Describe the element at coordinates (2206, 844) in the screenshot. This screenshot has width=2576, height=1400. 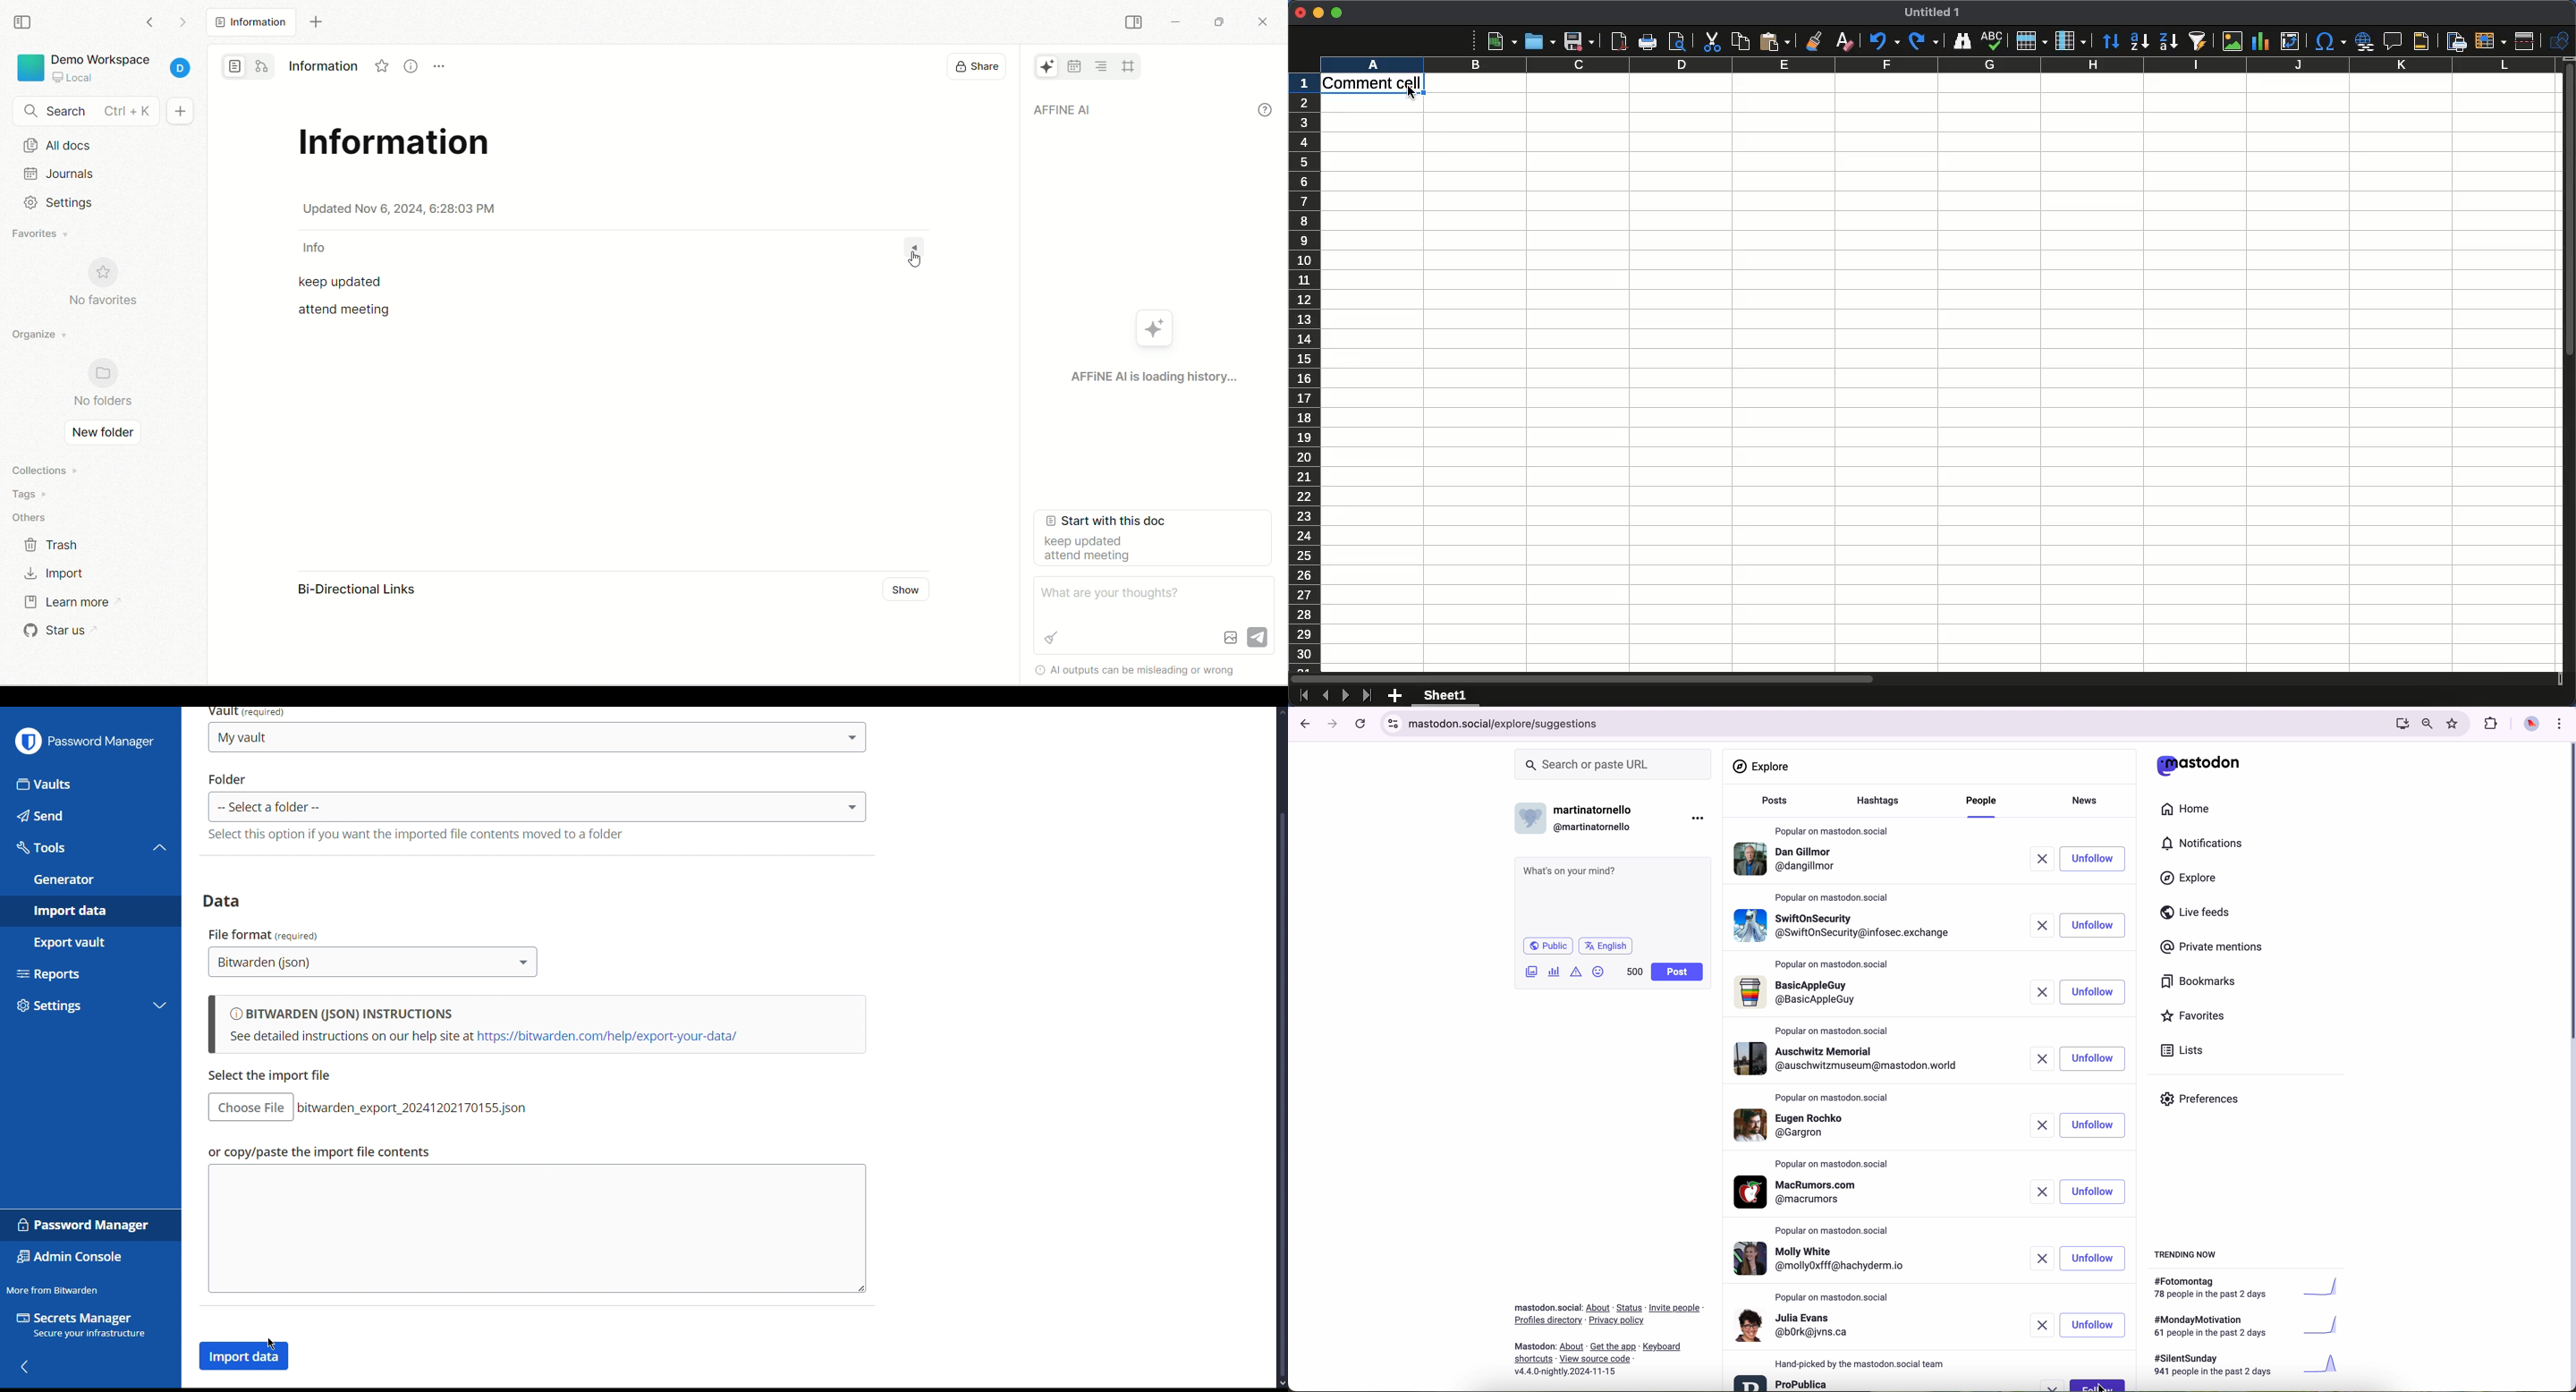
I see `notifications` at that location.